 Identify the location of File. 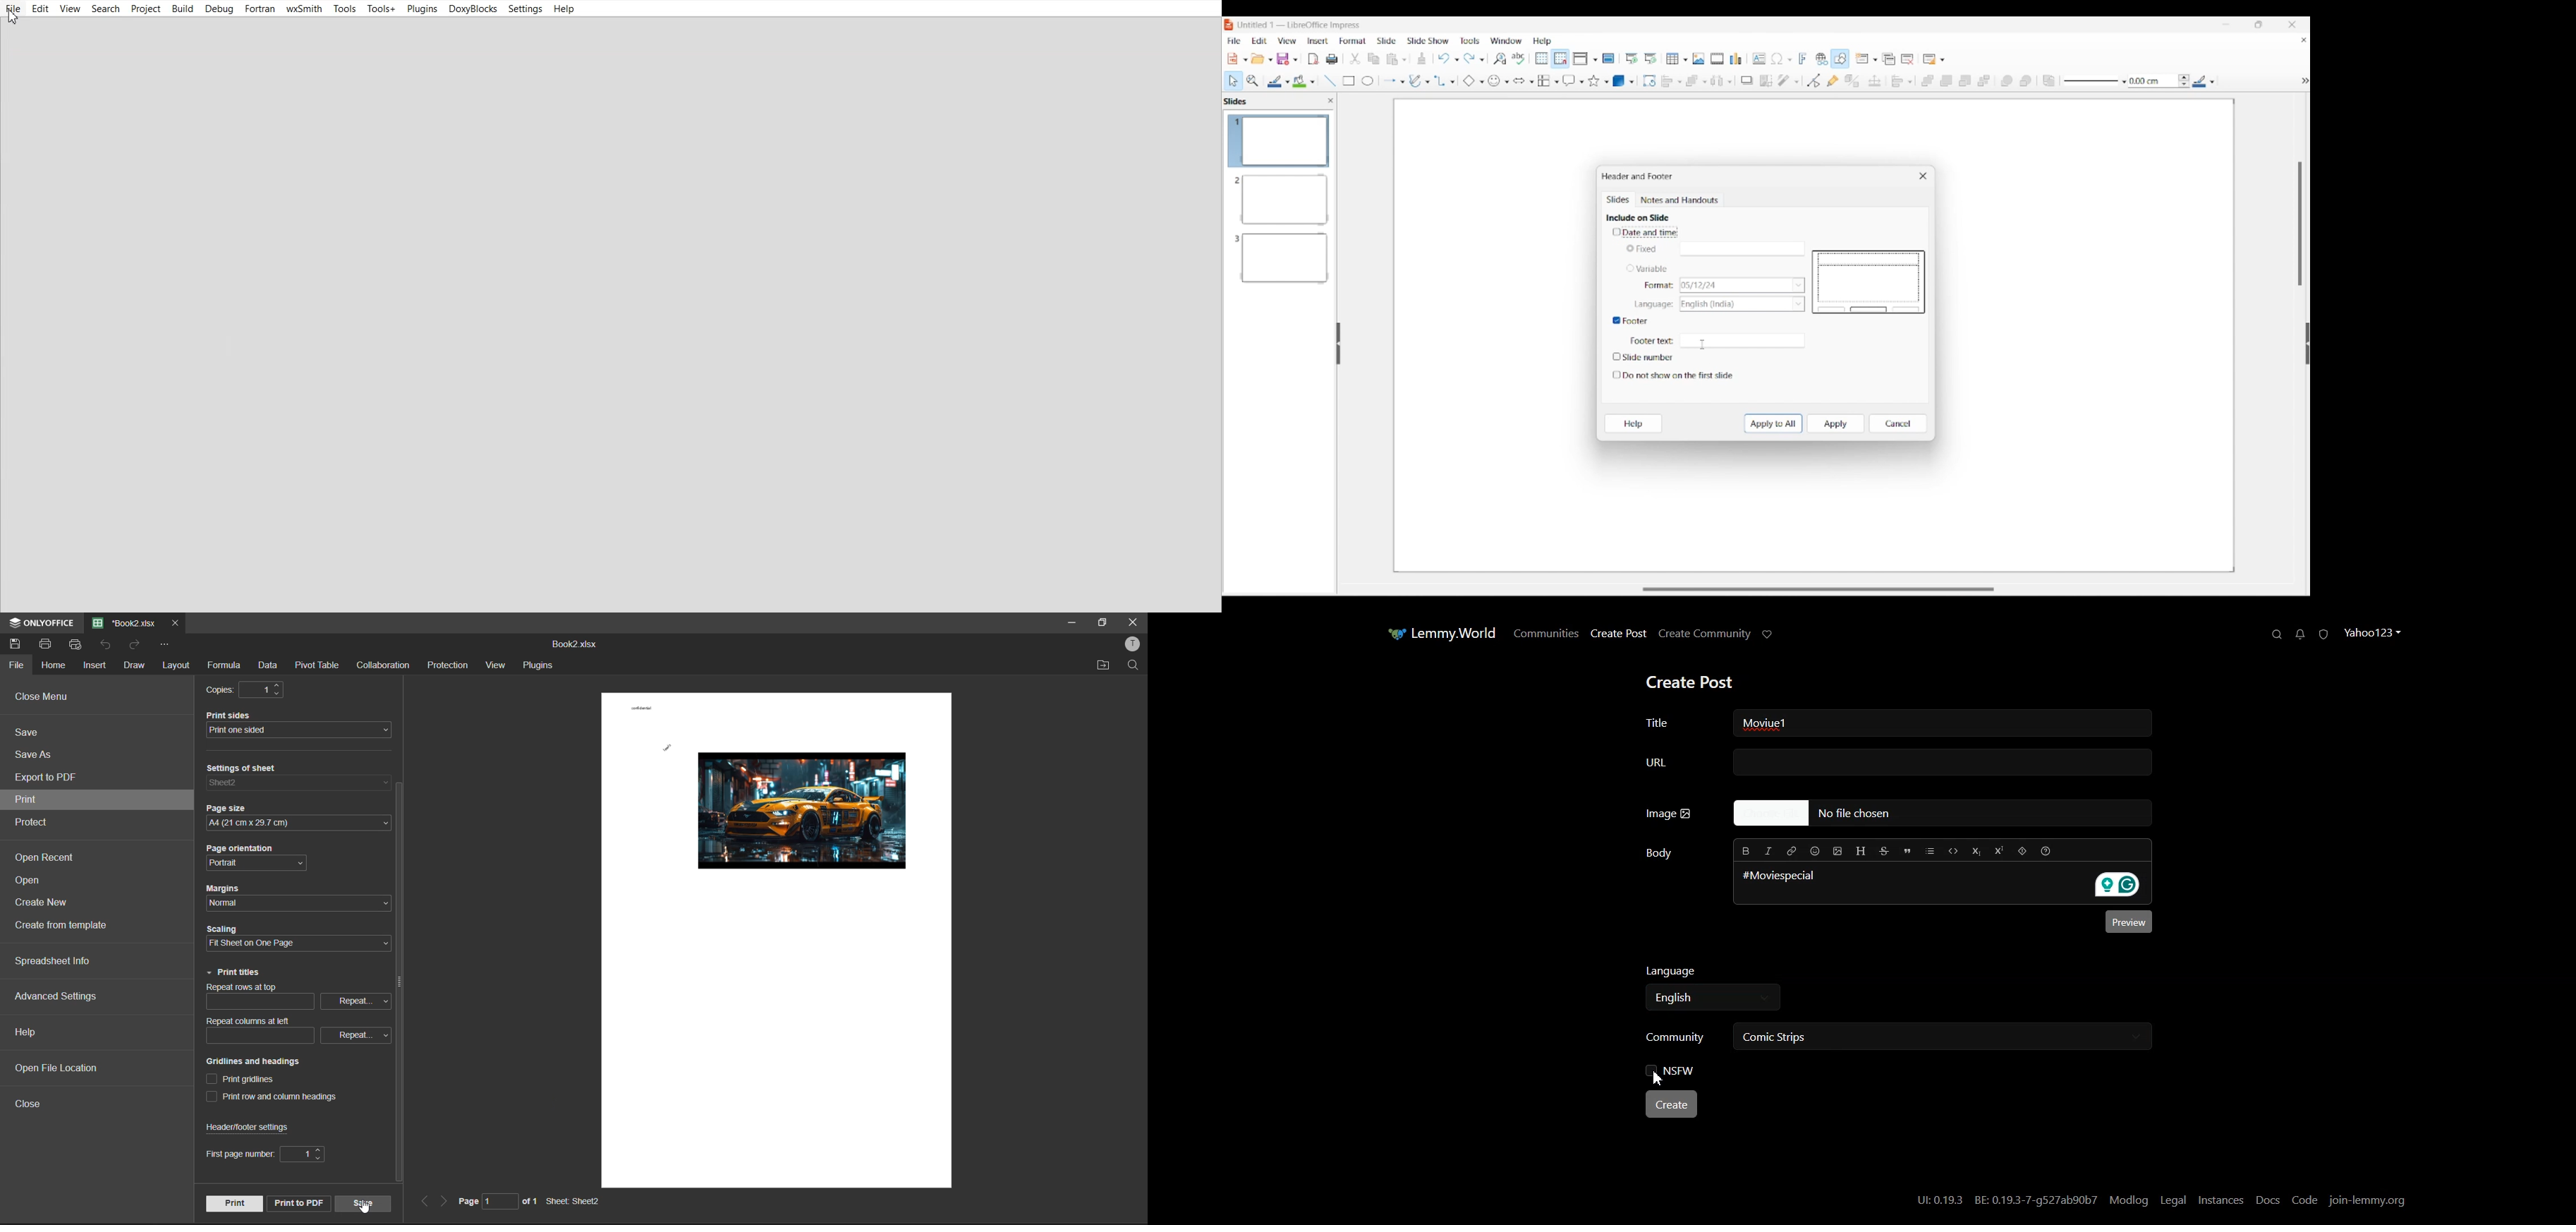
(14, 9).